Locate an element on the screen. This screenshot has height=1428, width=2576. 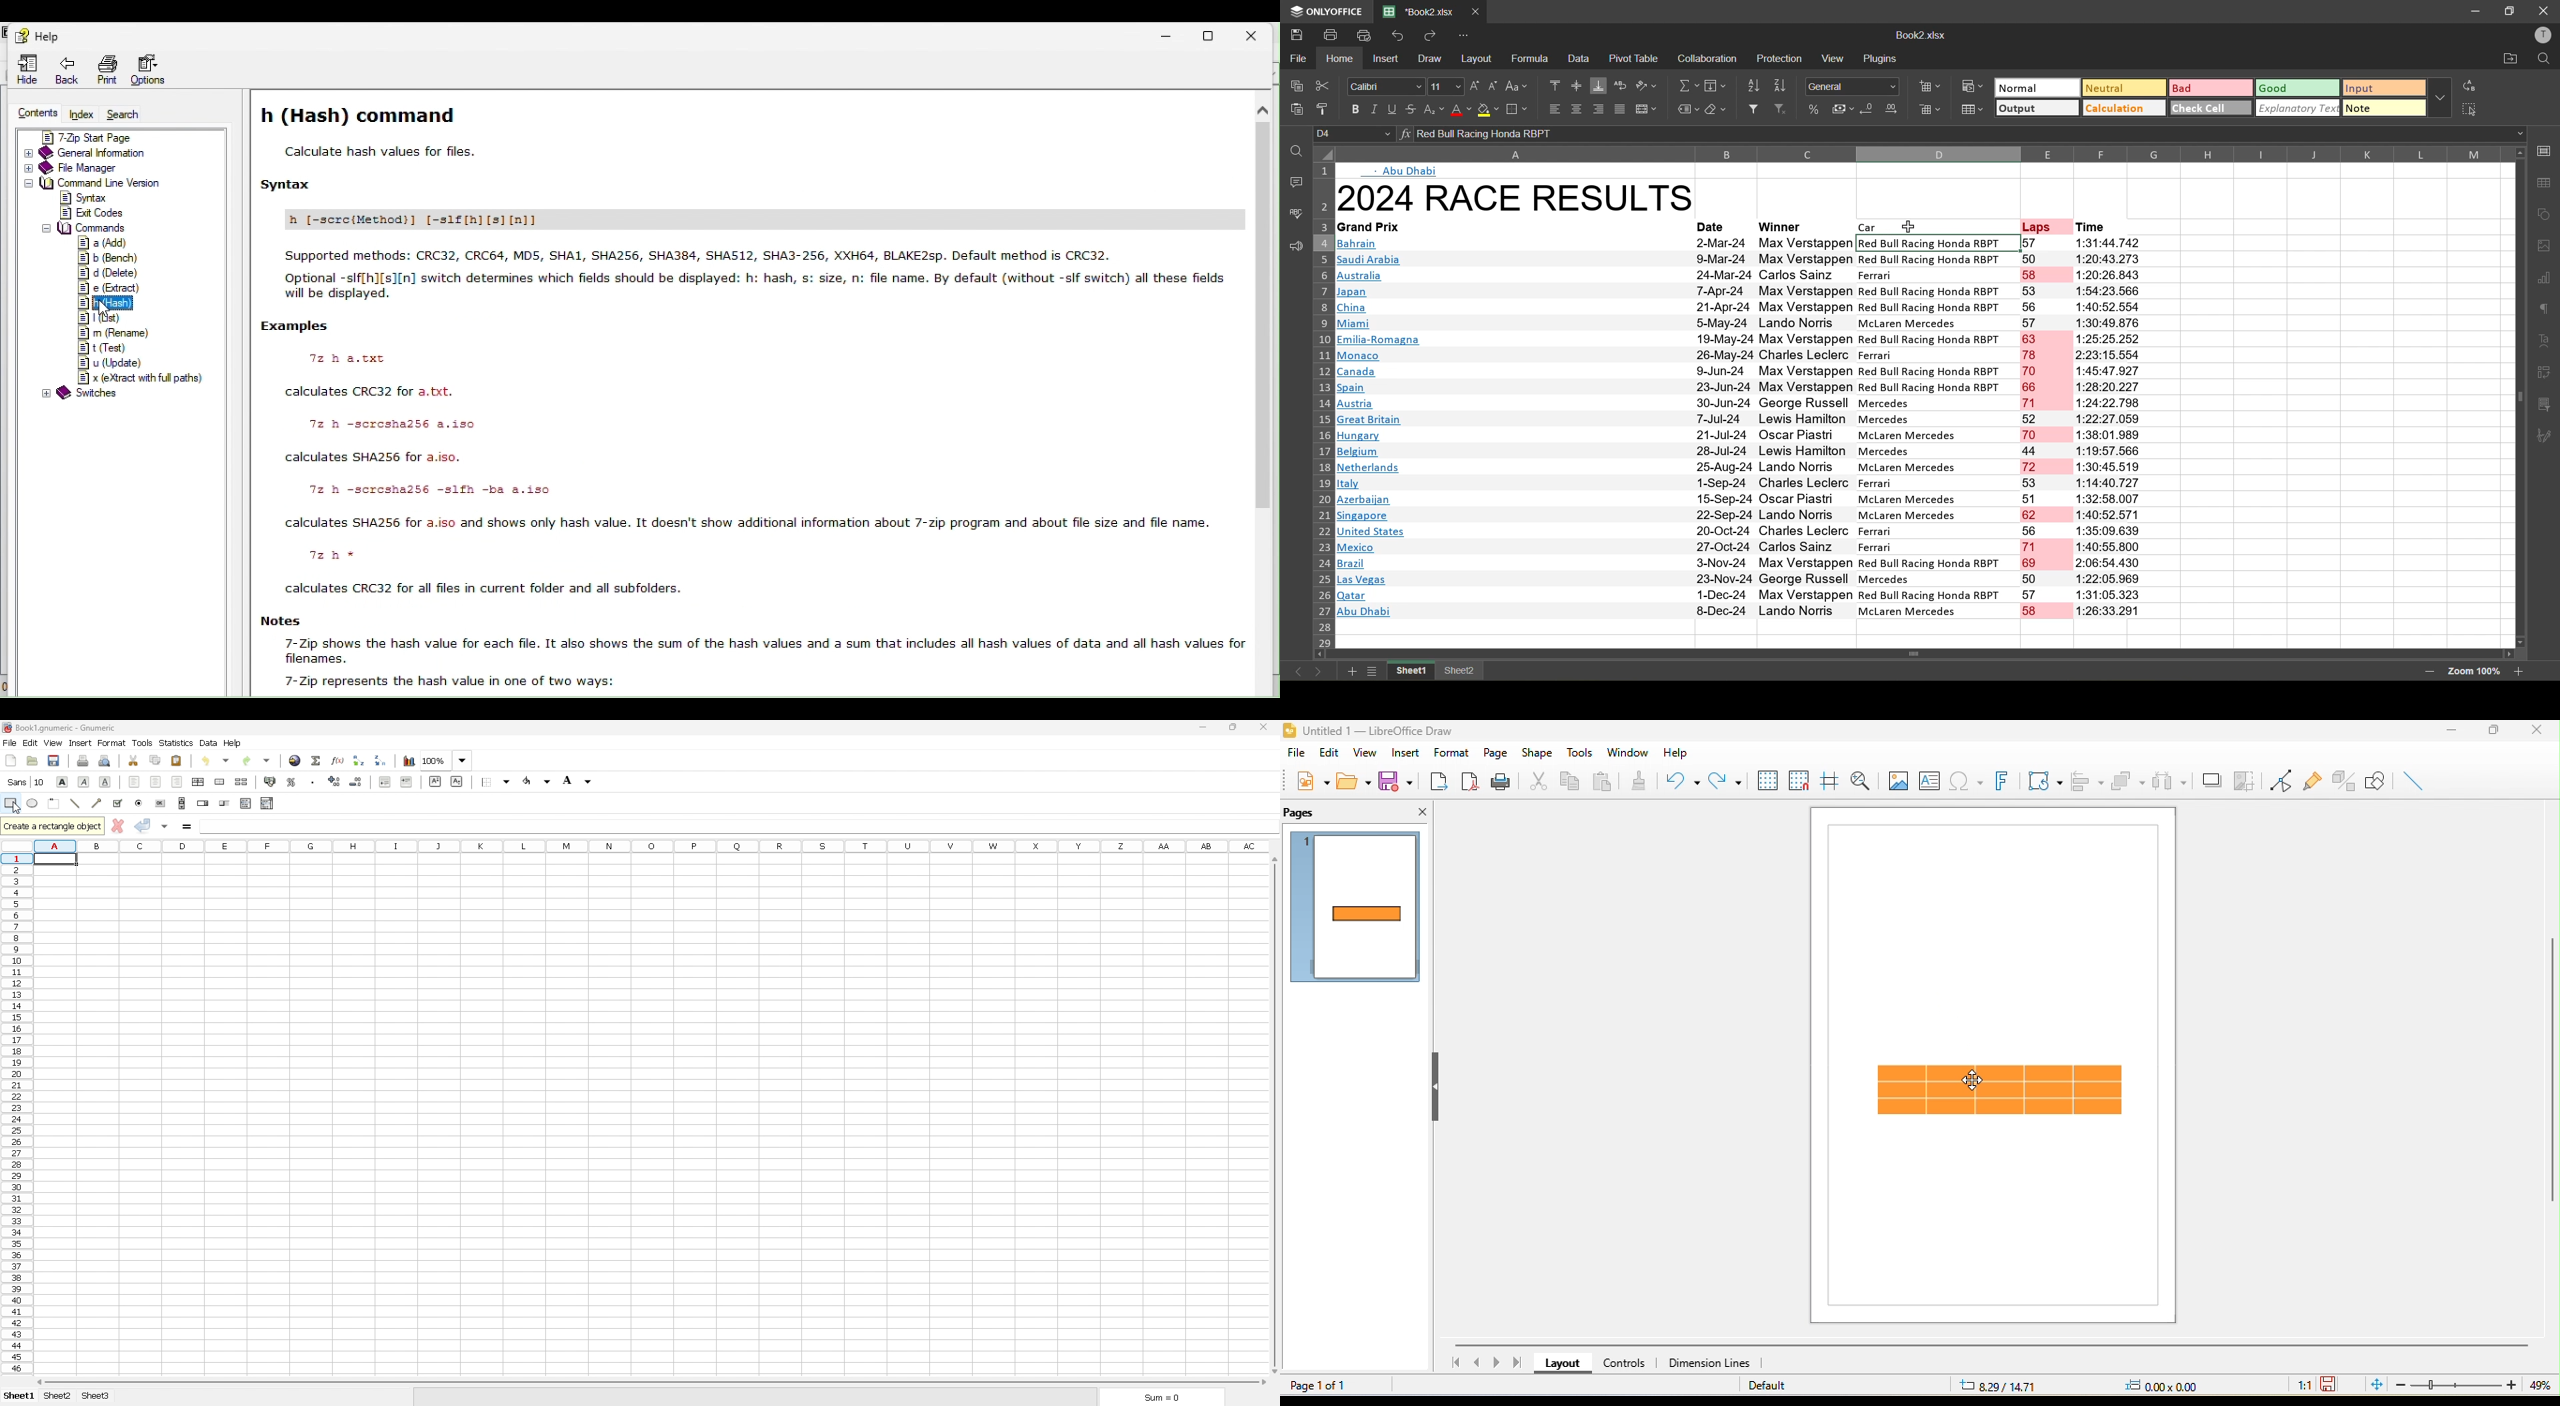
insert is located at coordinates (81, 743).